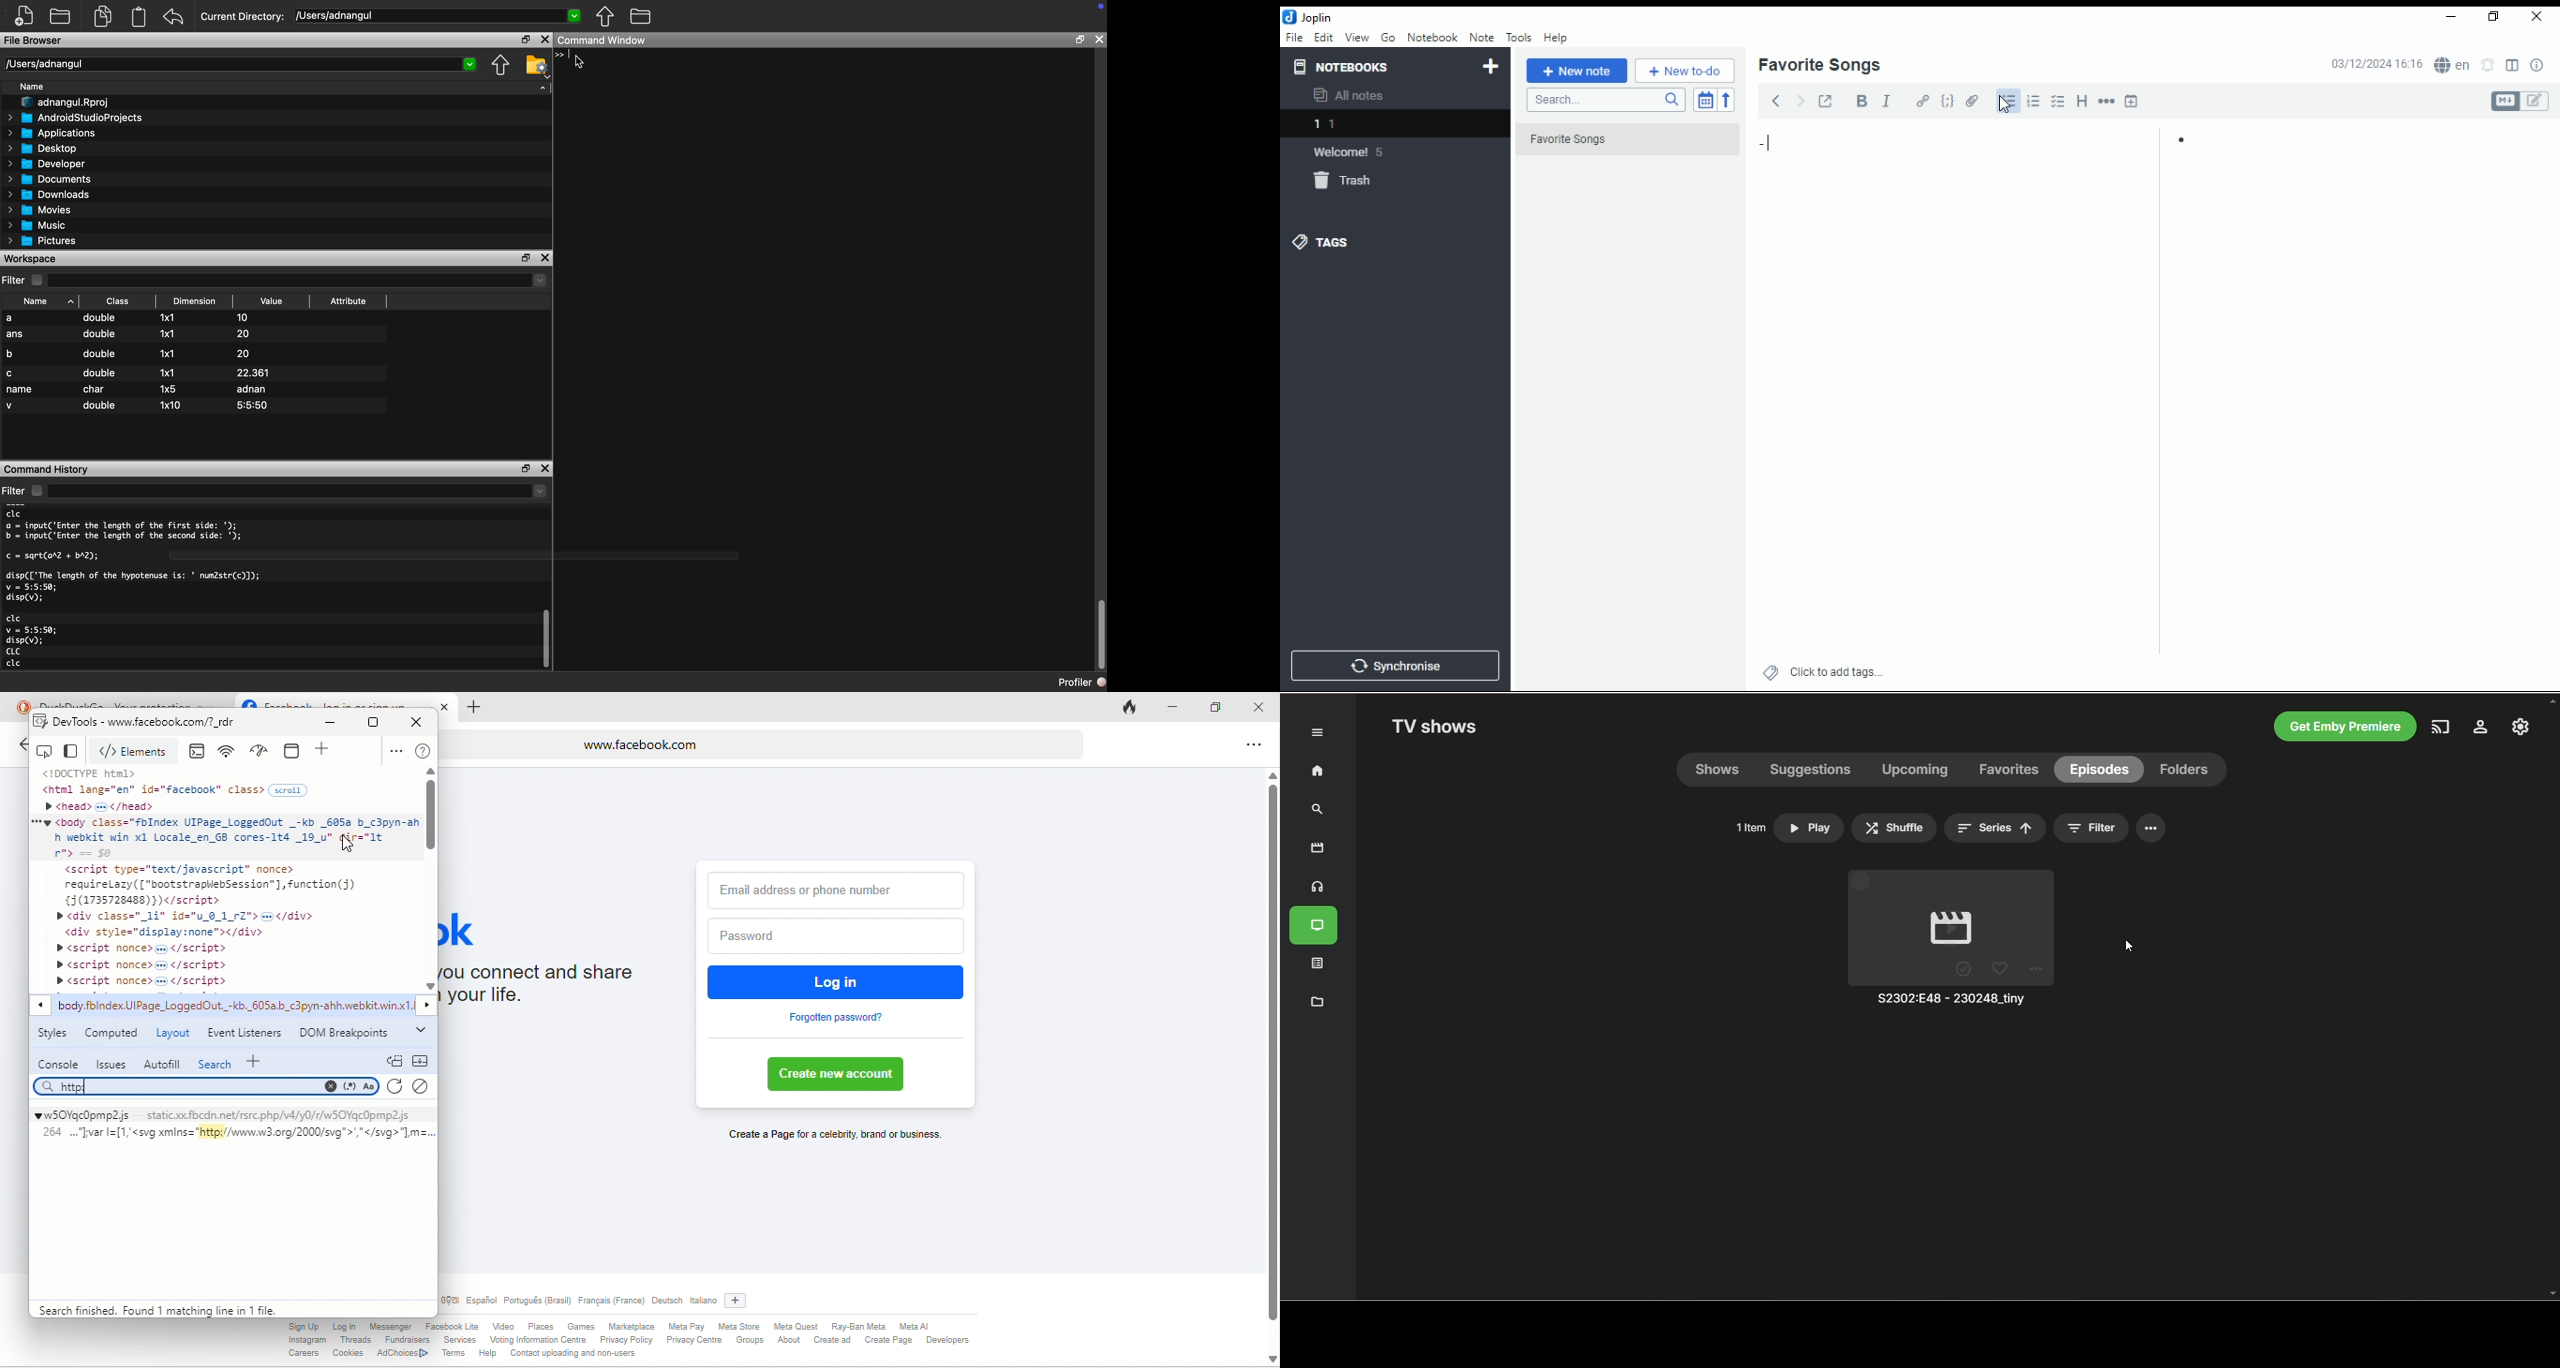 The width and height of the screenshot is (2576, 1372). I want to click on spell checker, so click(2454, 64).